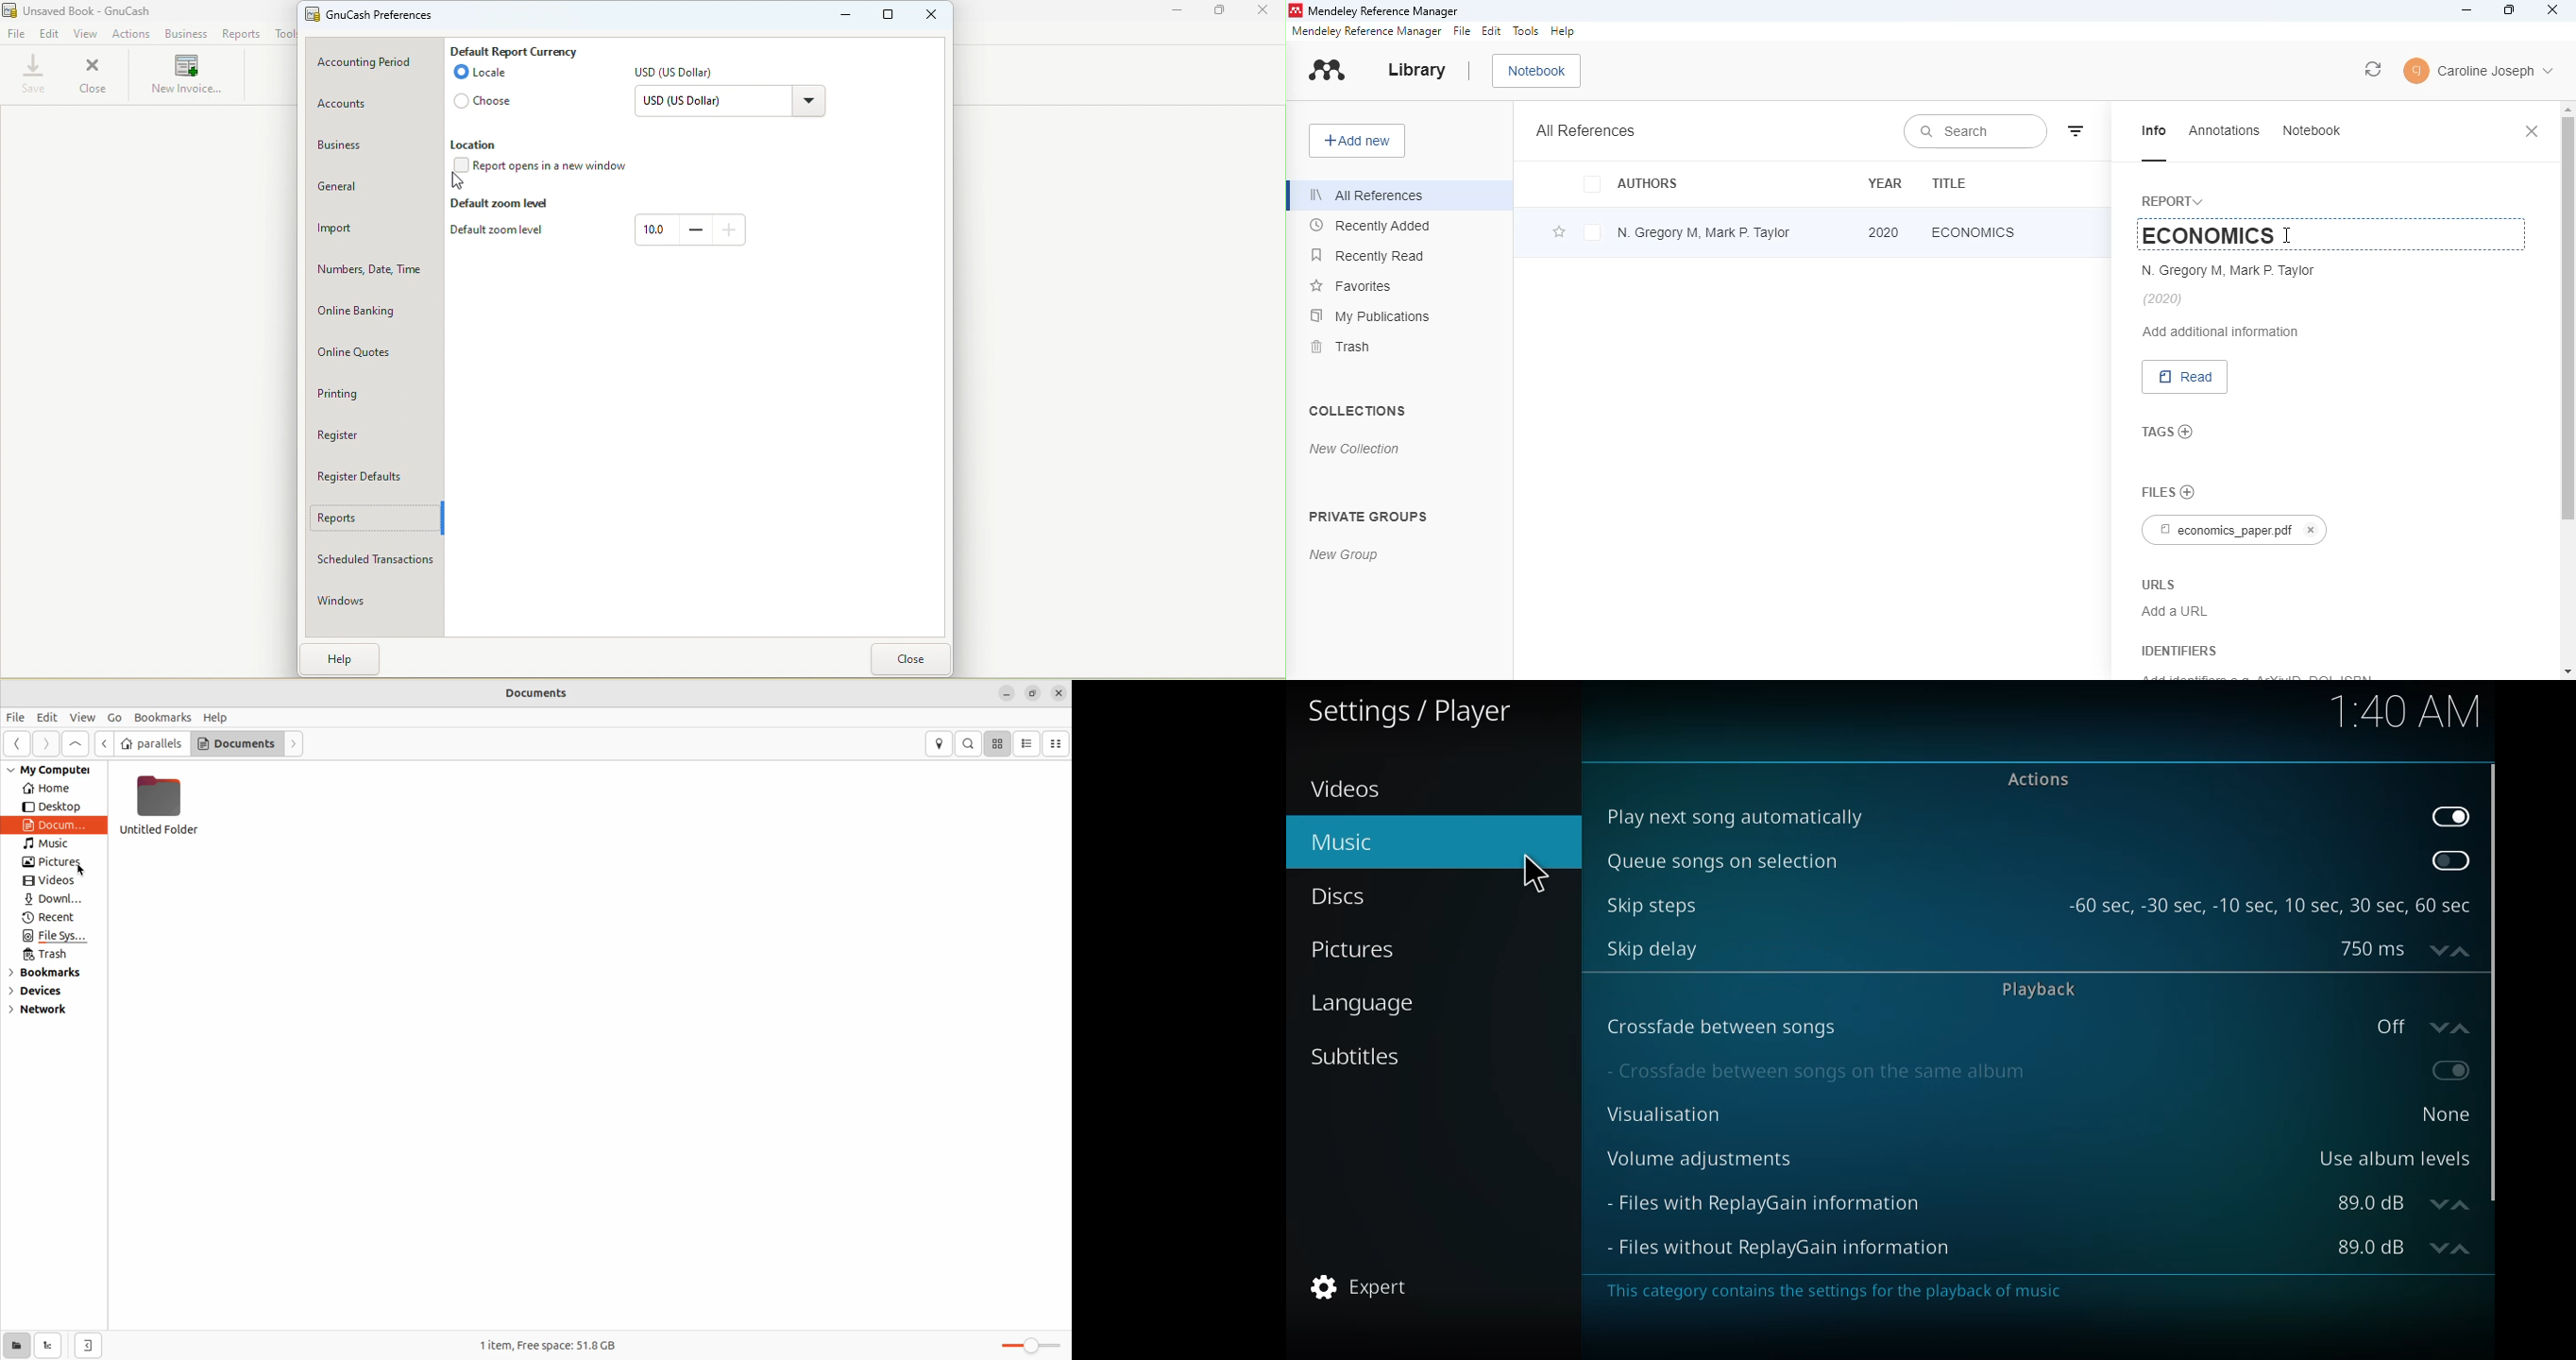 The width and height of the screenshot is (2576, 1372). What do you see at coordinates (847, 14) in the screenshot?
I see `Minimize` at bounding box center [847, 14].